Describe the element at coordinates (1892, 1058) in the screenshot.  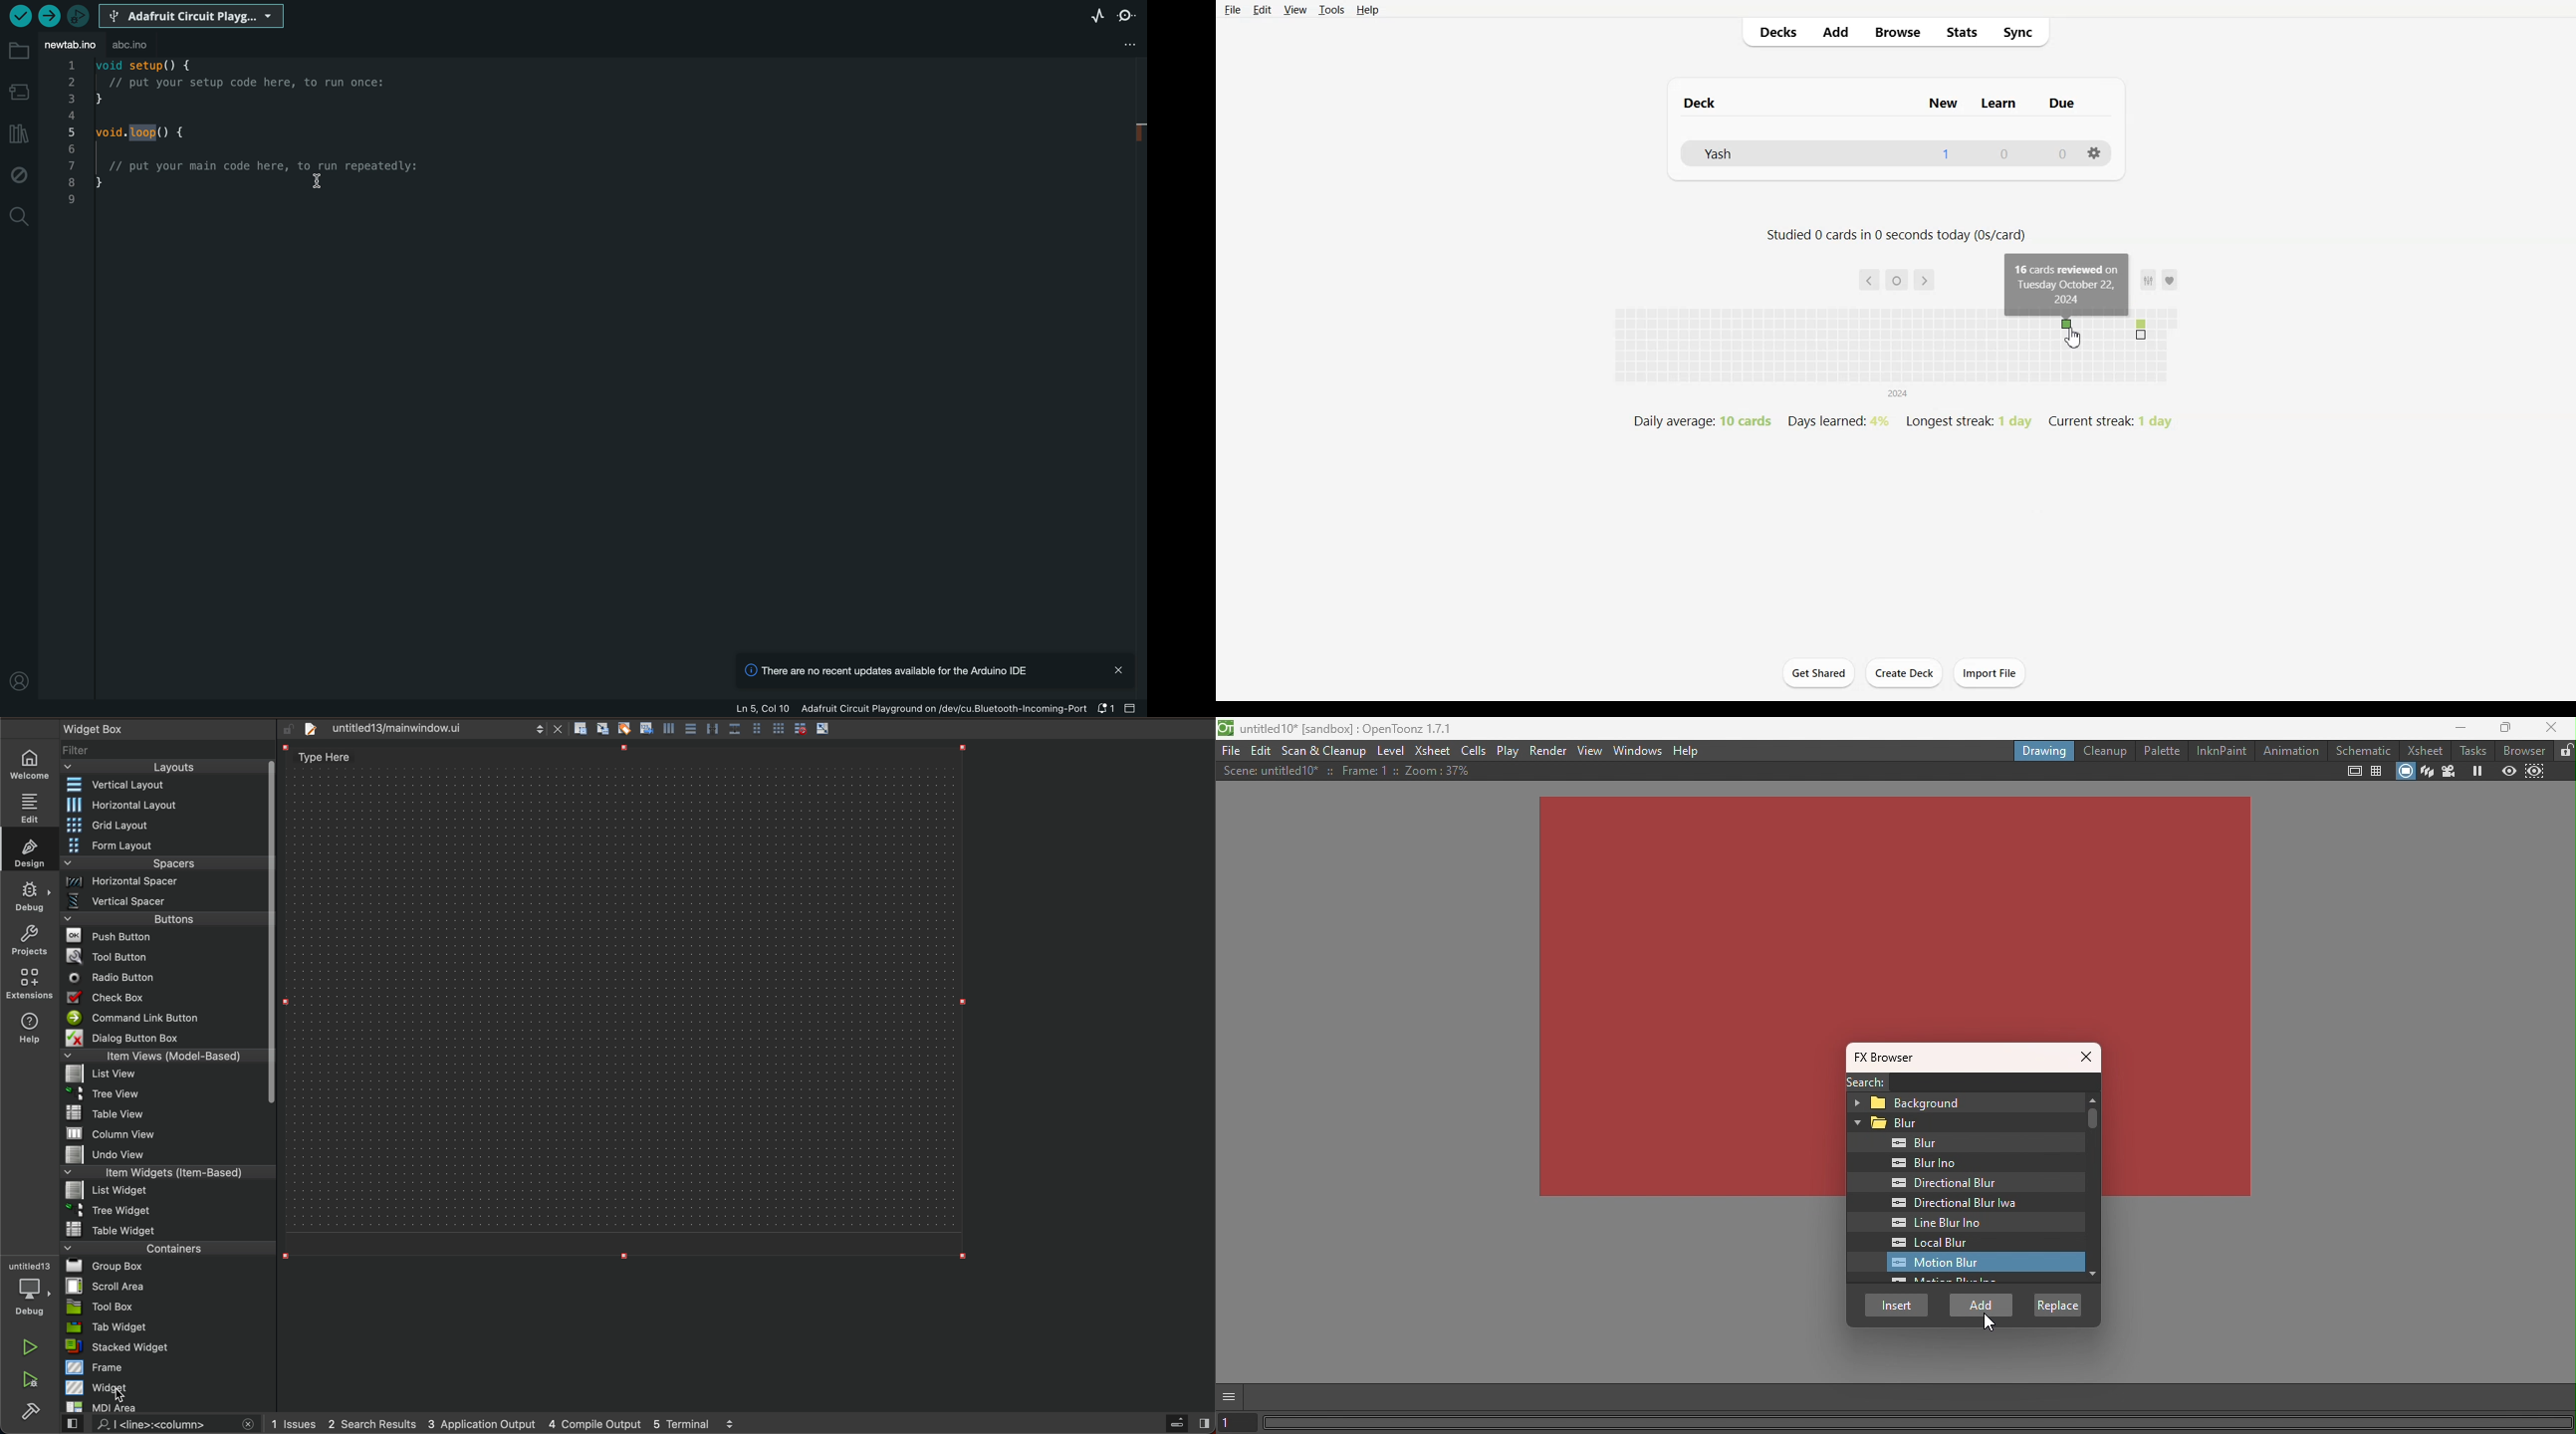
I see `FX browser` at that location.